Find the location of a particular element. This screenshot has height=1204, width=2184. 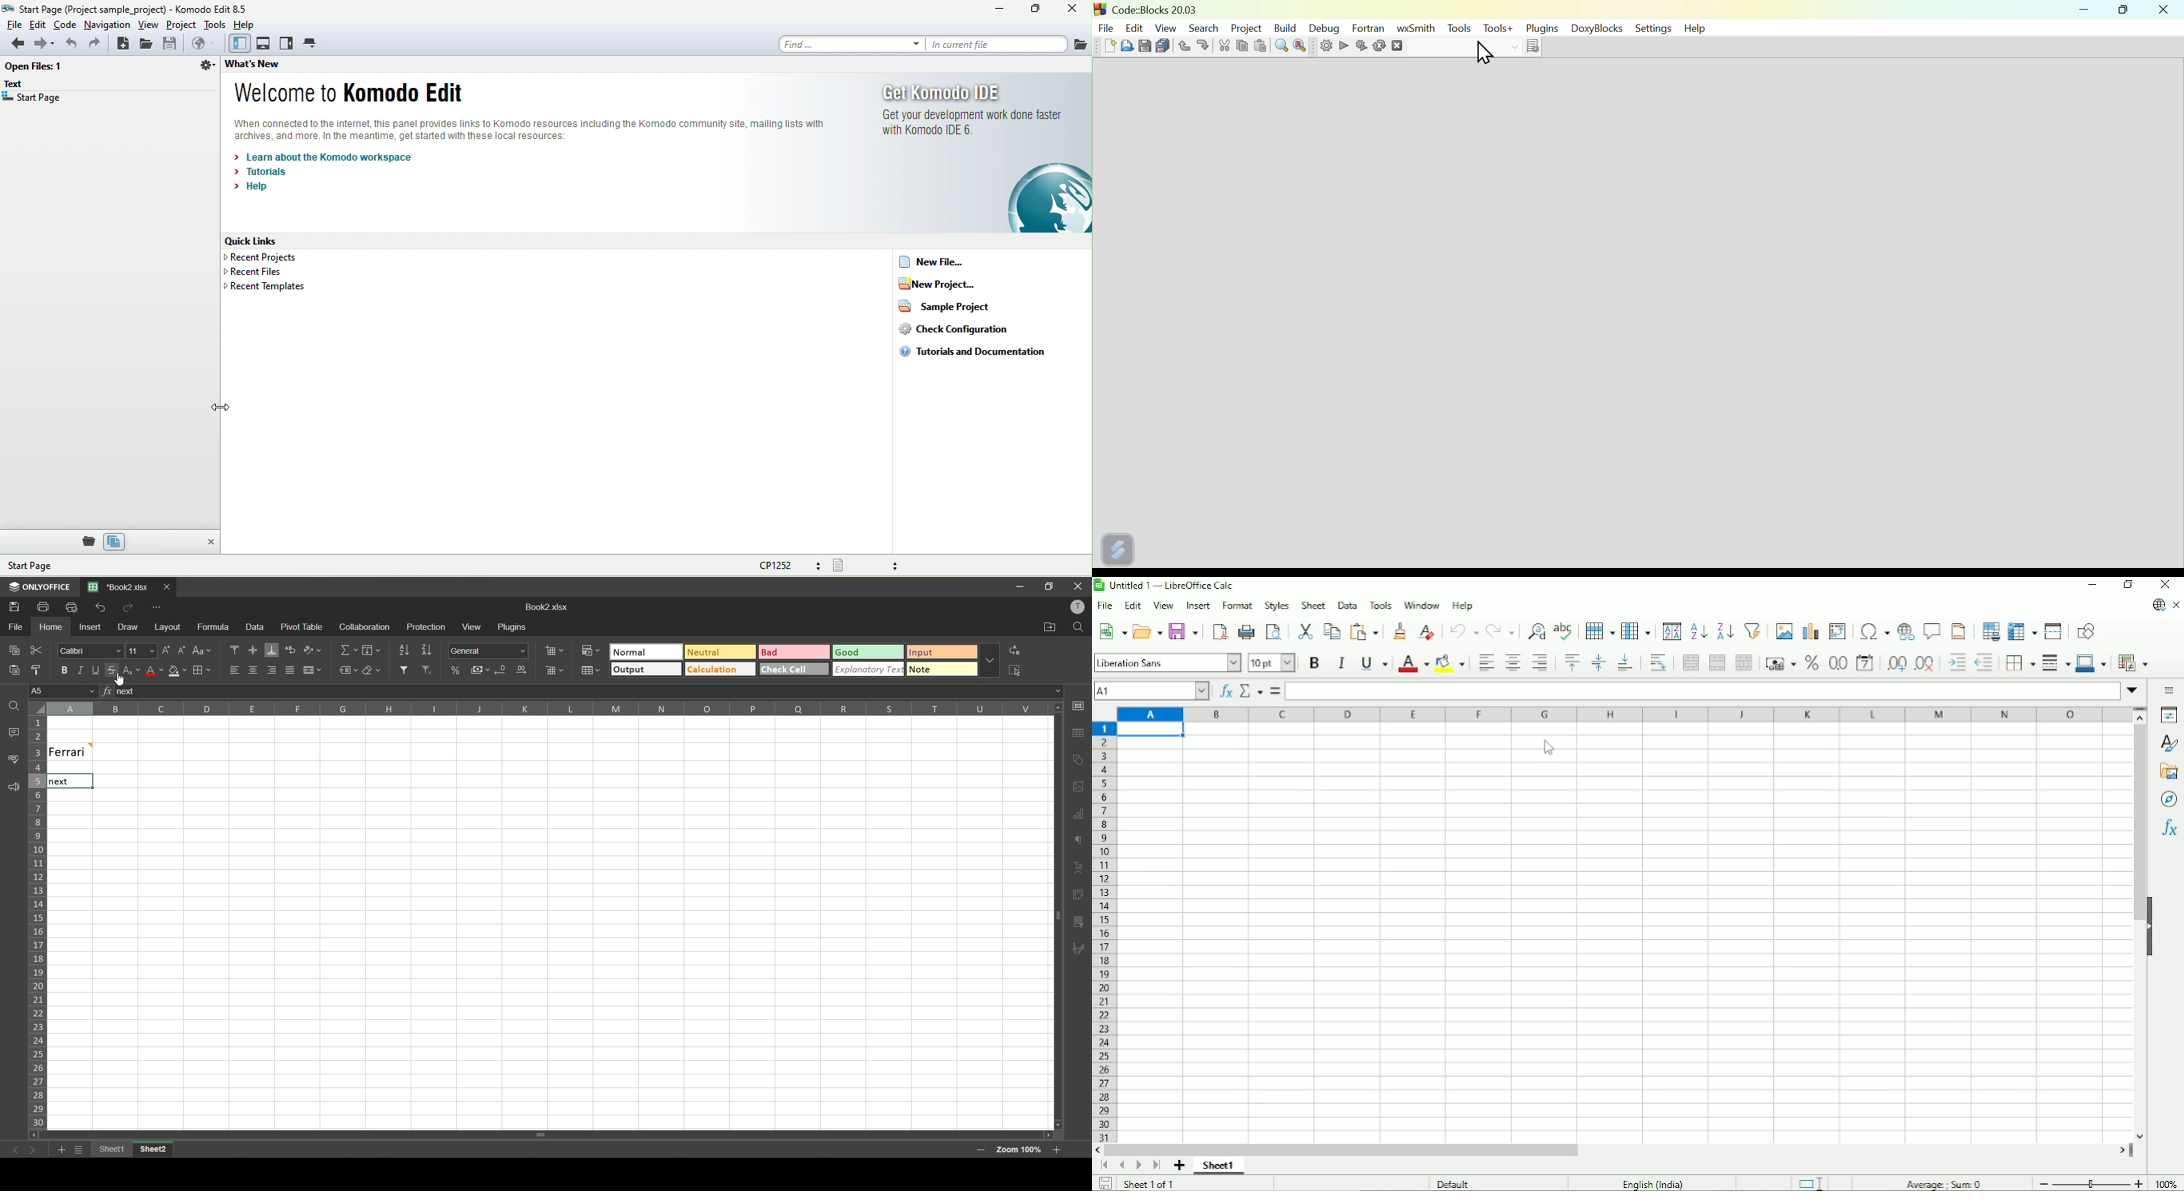

Format is located at coordinates (1237, 606).